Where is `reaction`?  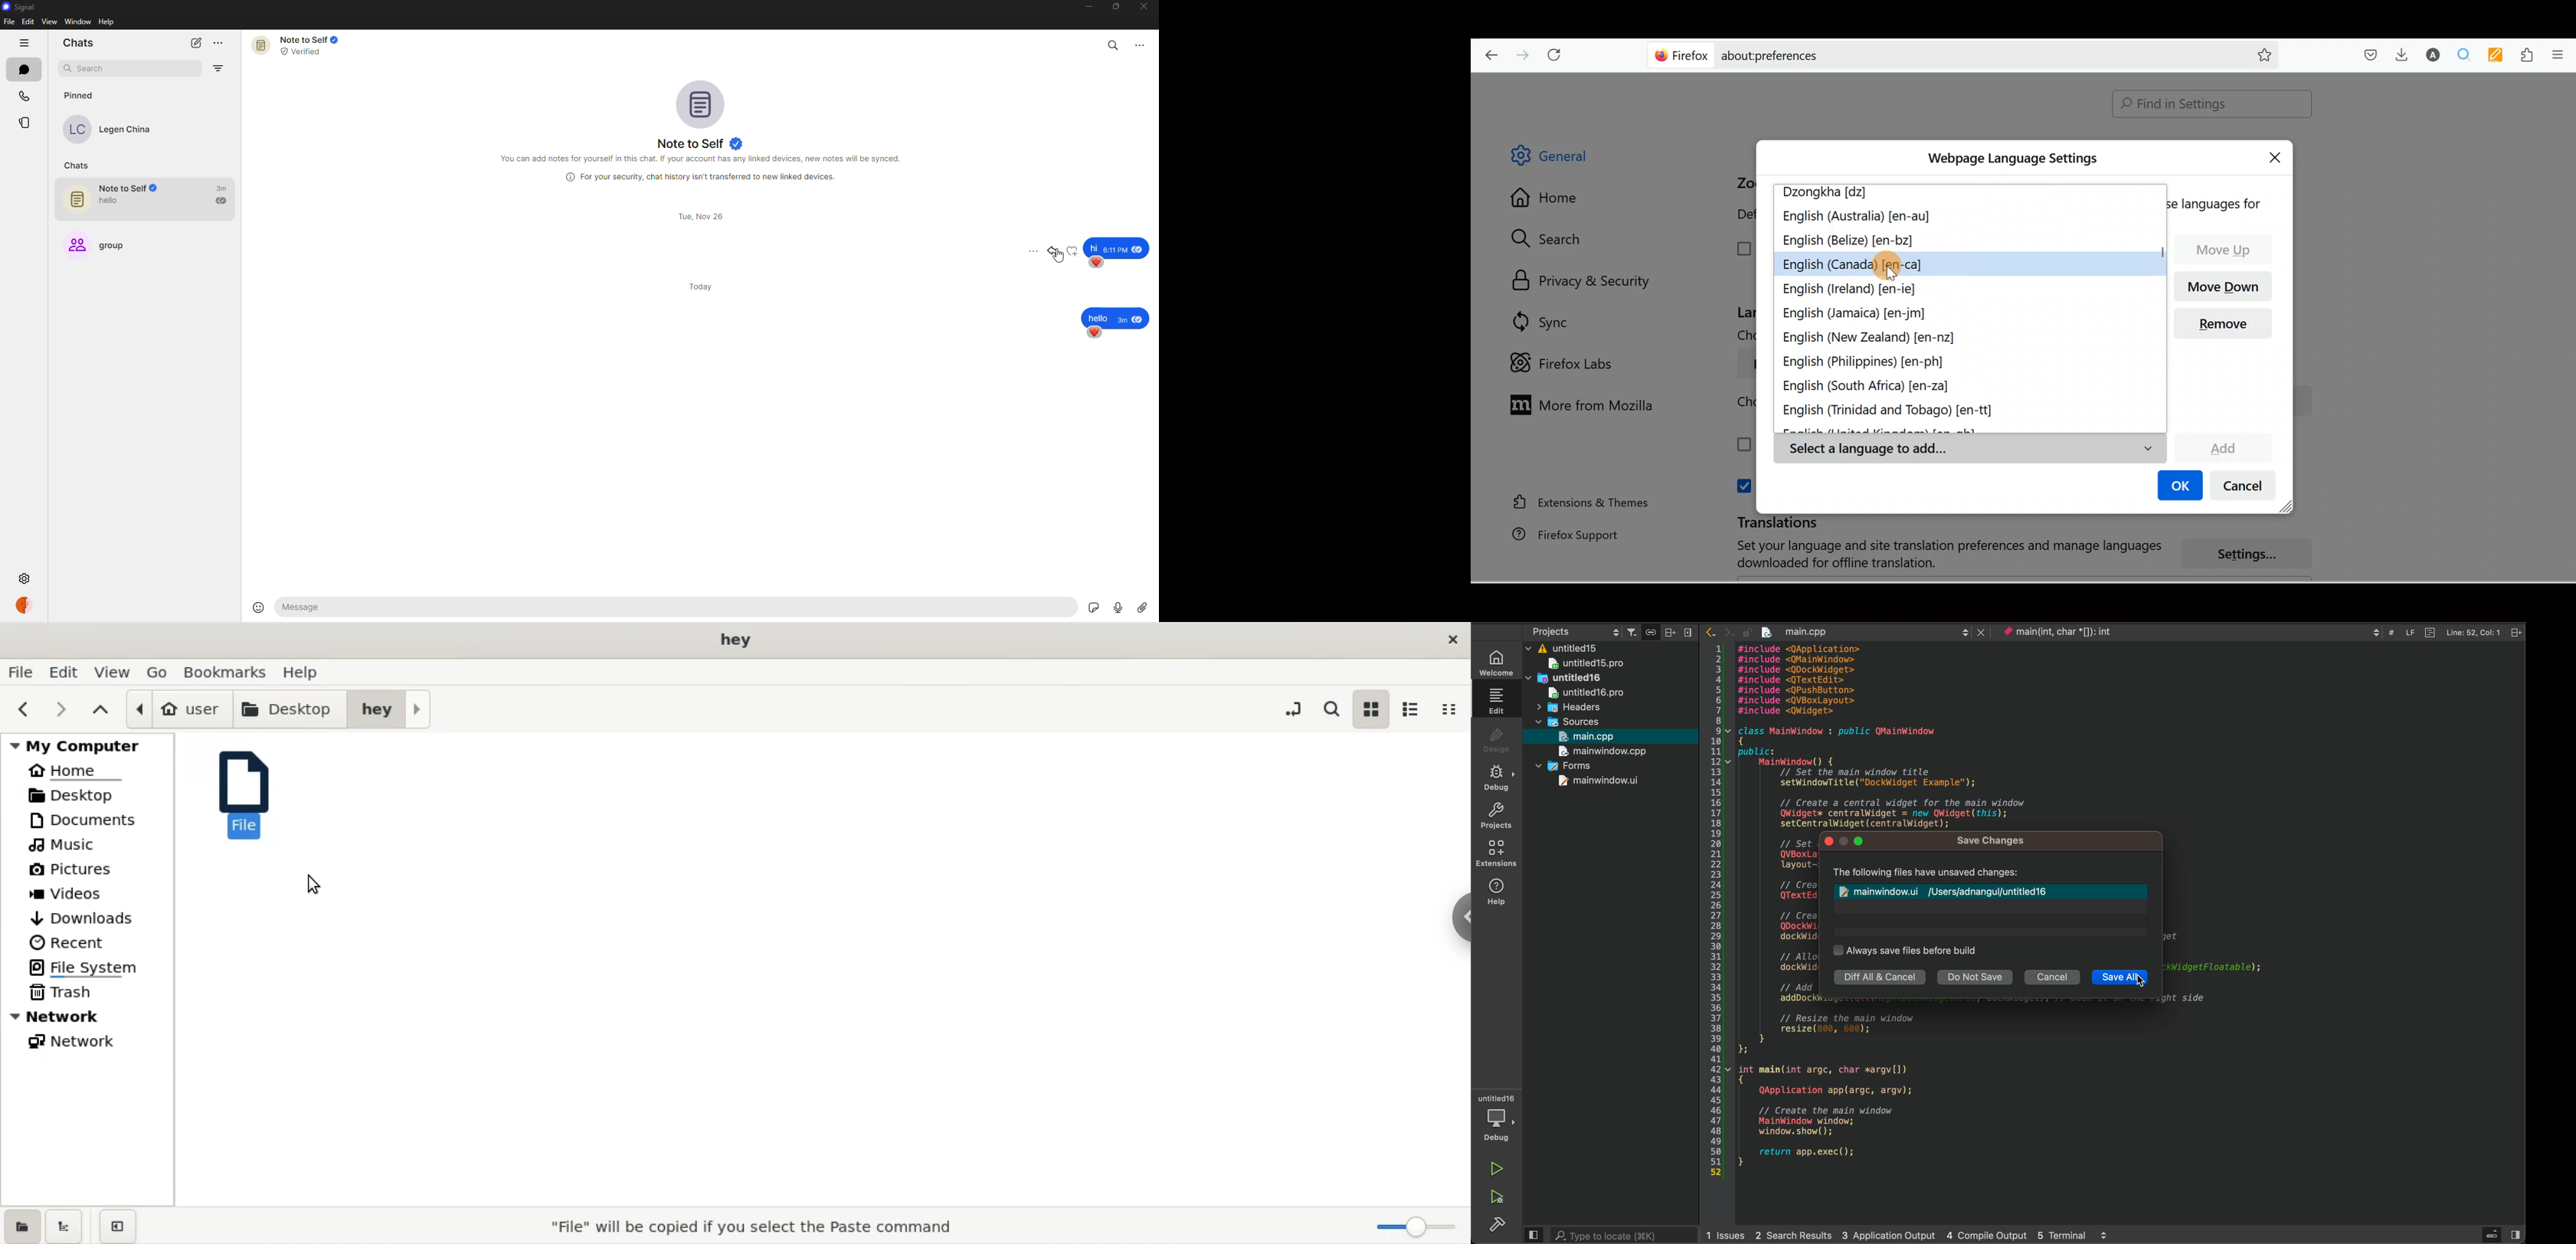
reaction is located at coordinates (1094, 333).